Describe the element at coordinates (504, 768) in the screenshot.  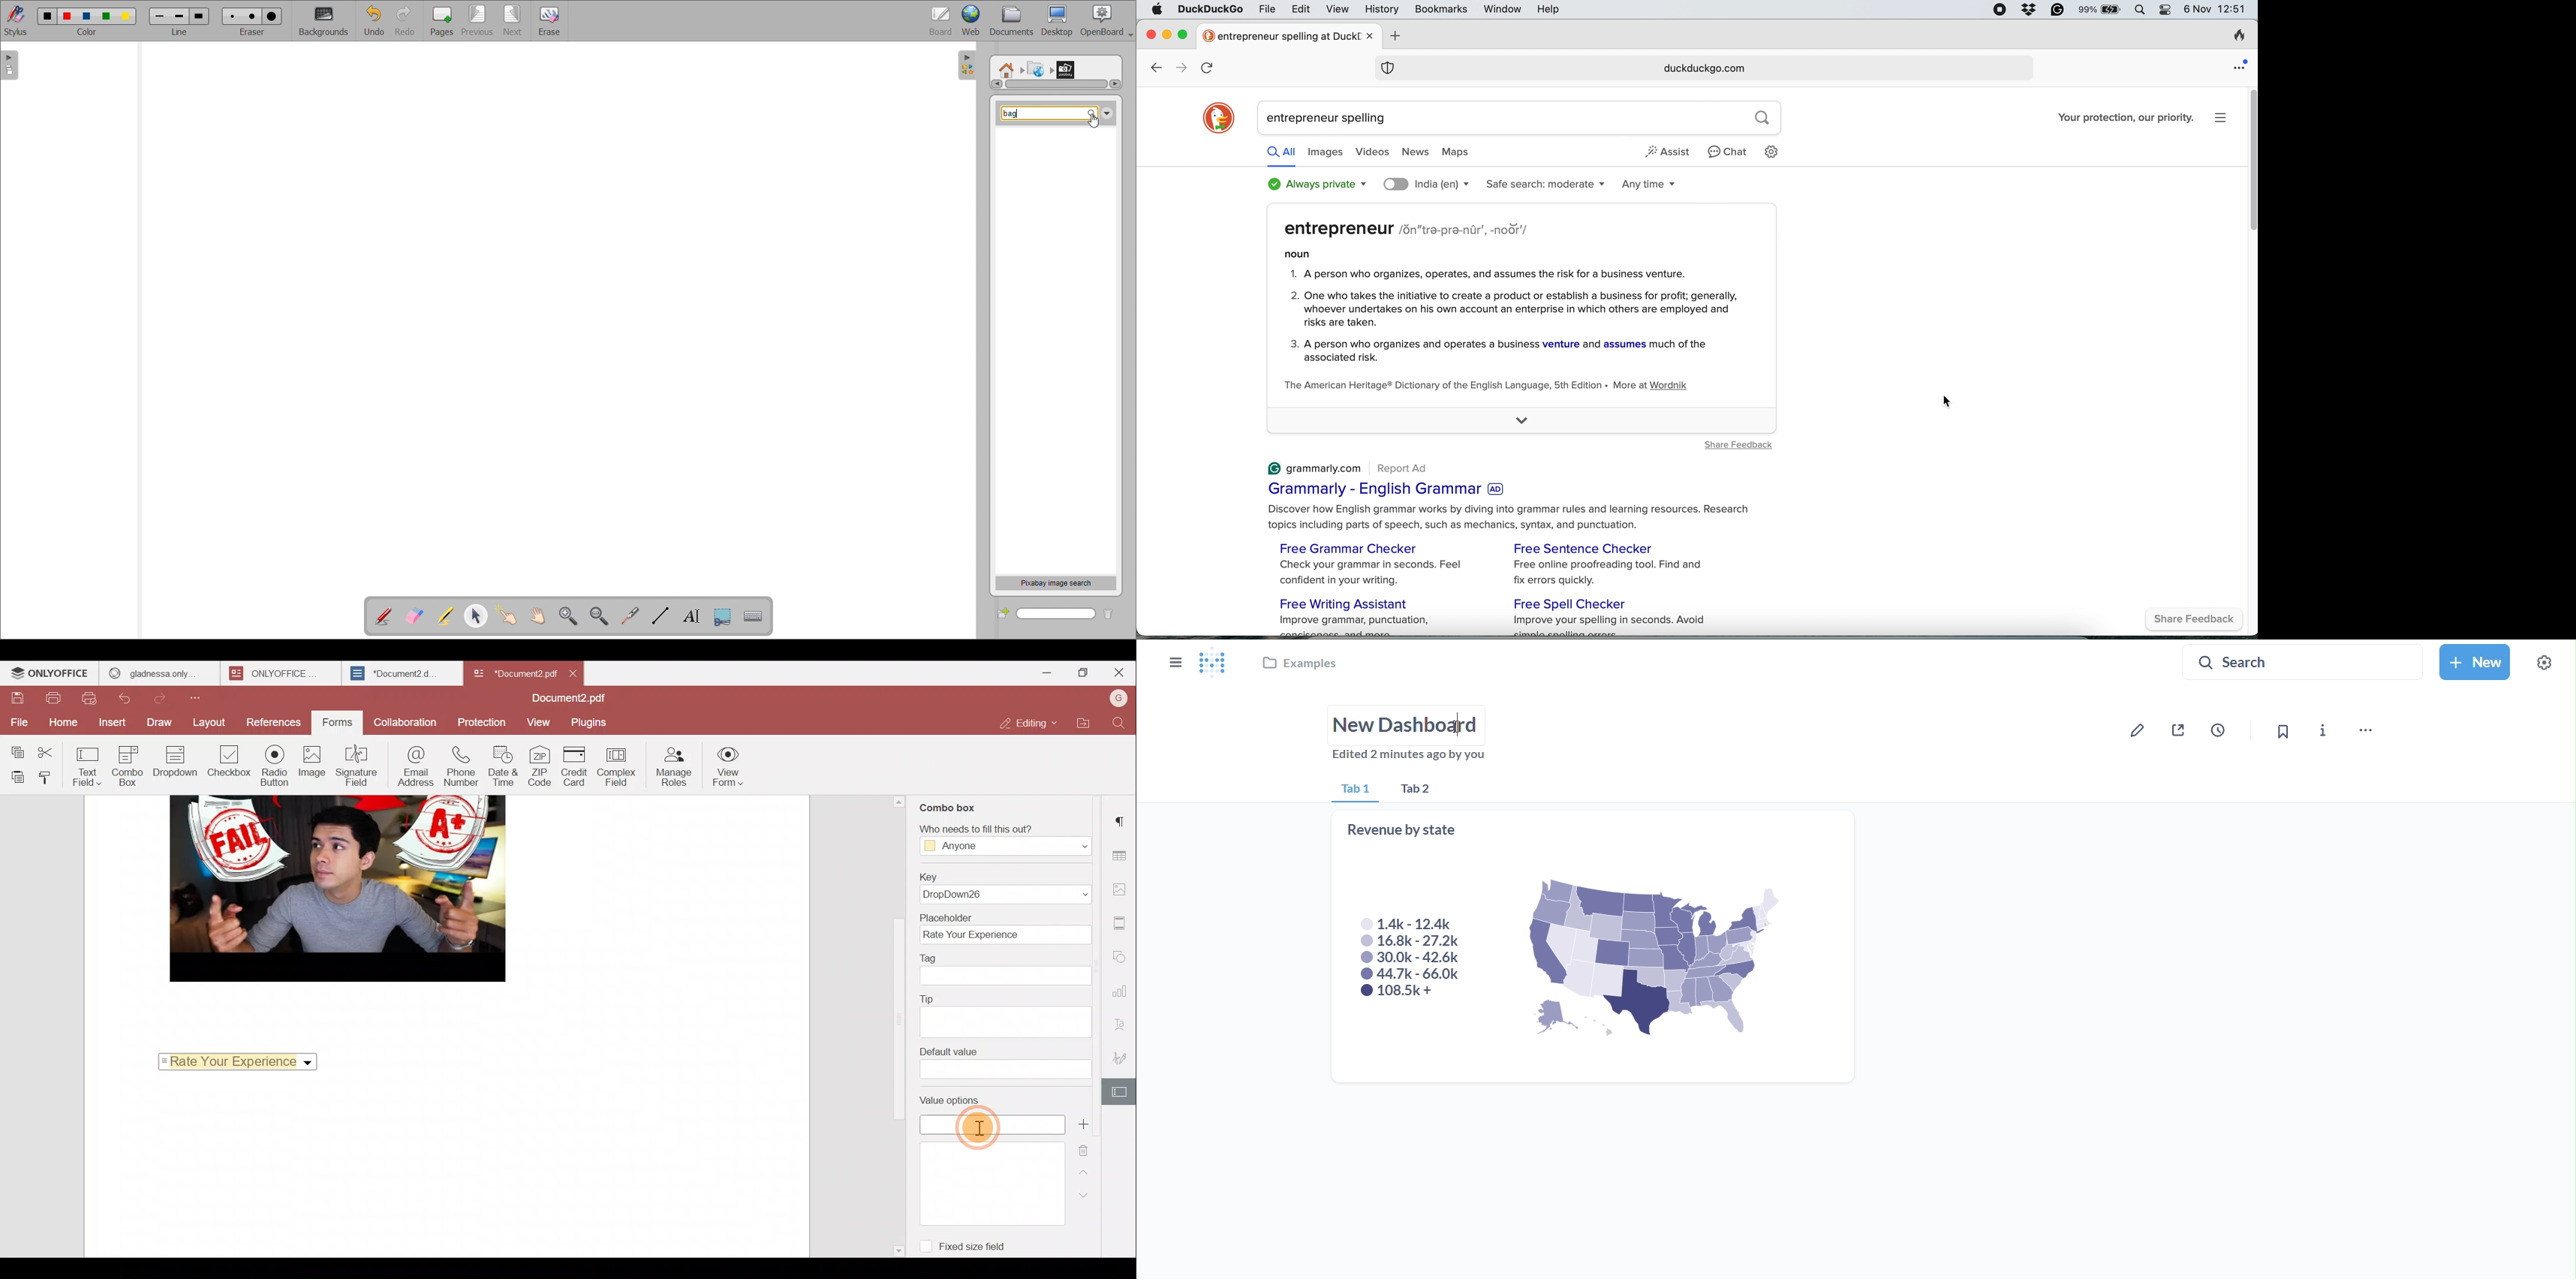
I see `Date & time` at that location.